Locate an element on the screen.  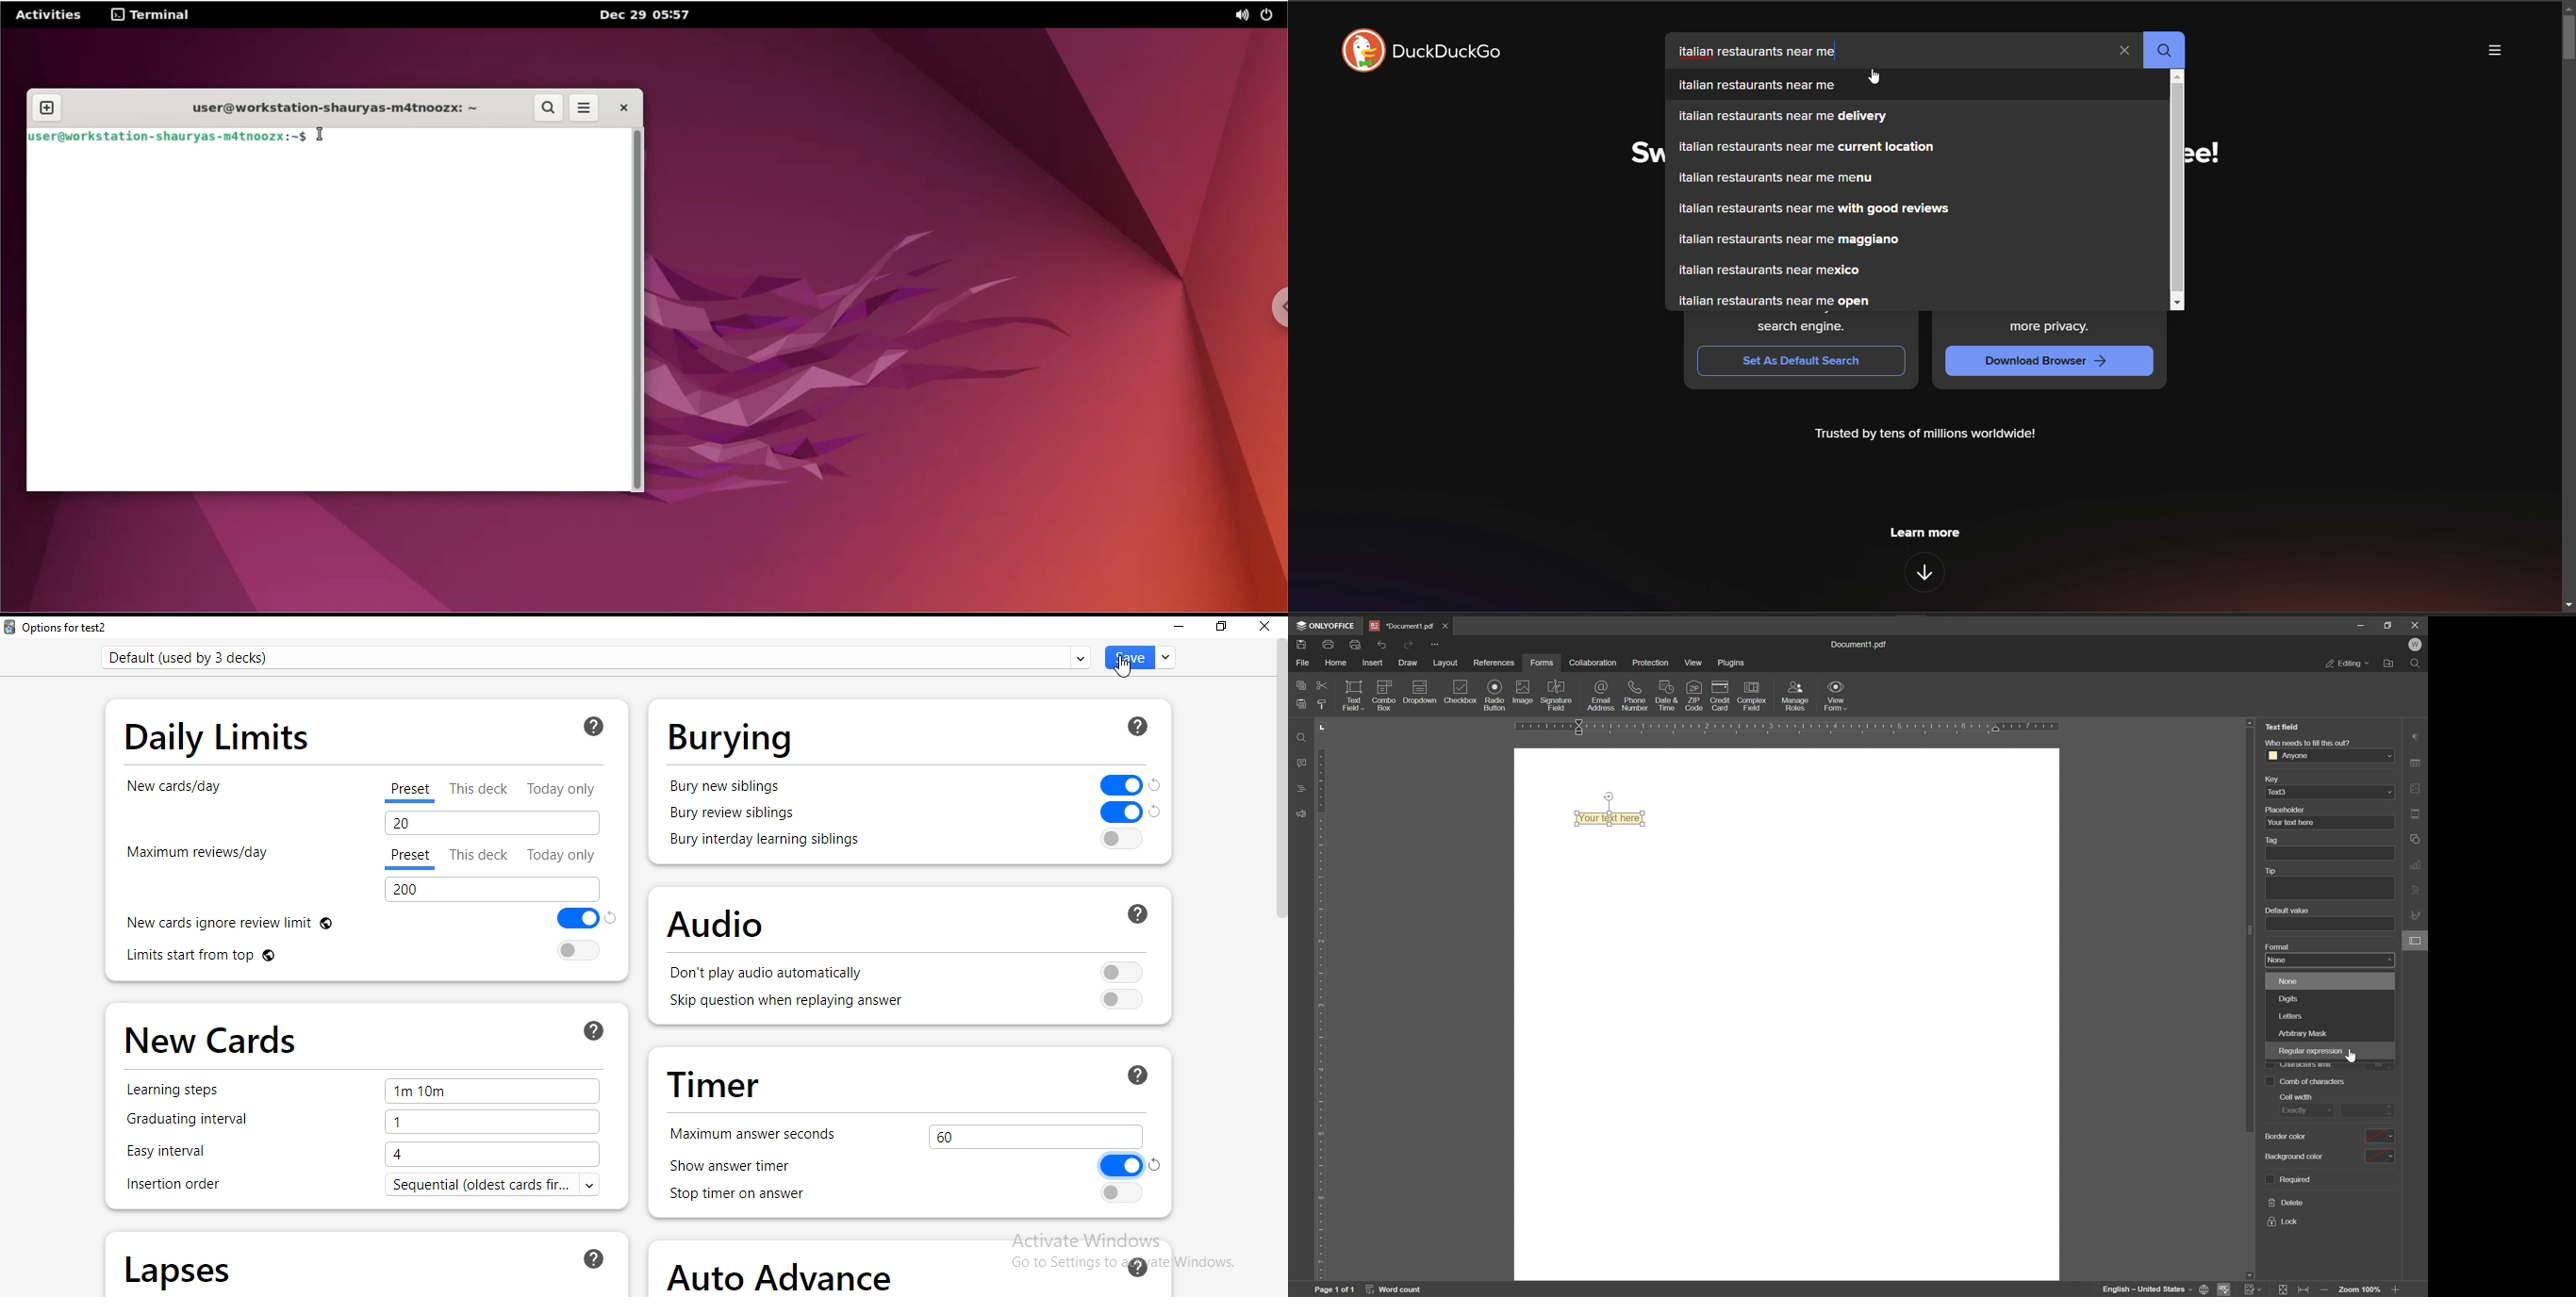
arbitrary mask is located at coordinates (2304, 1032).